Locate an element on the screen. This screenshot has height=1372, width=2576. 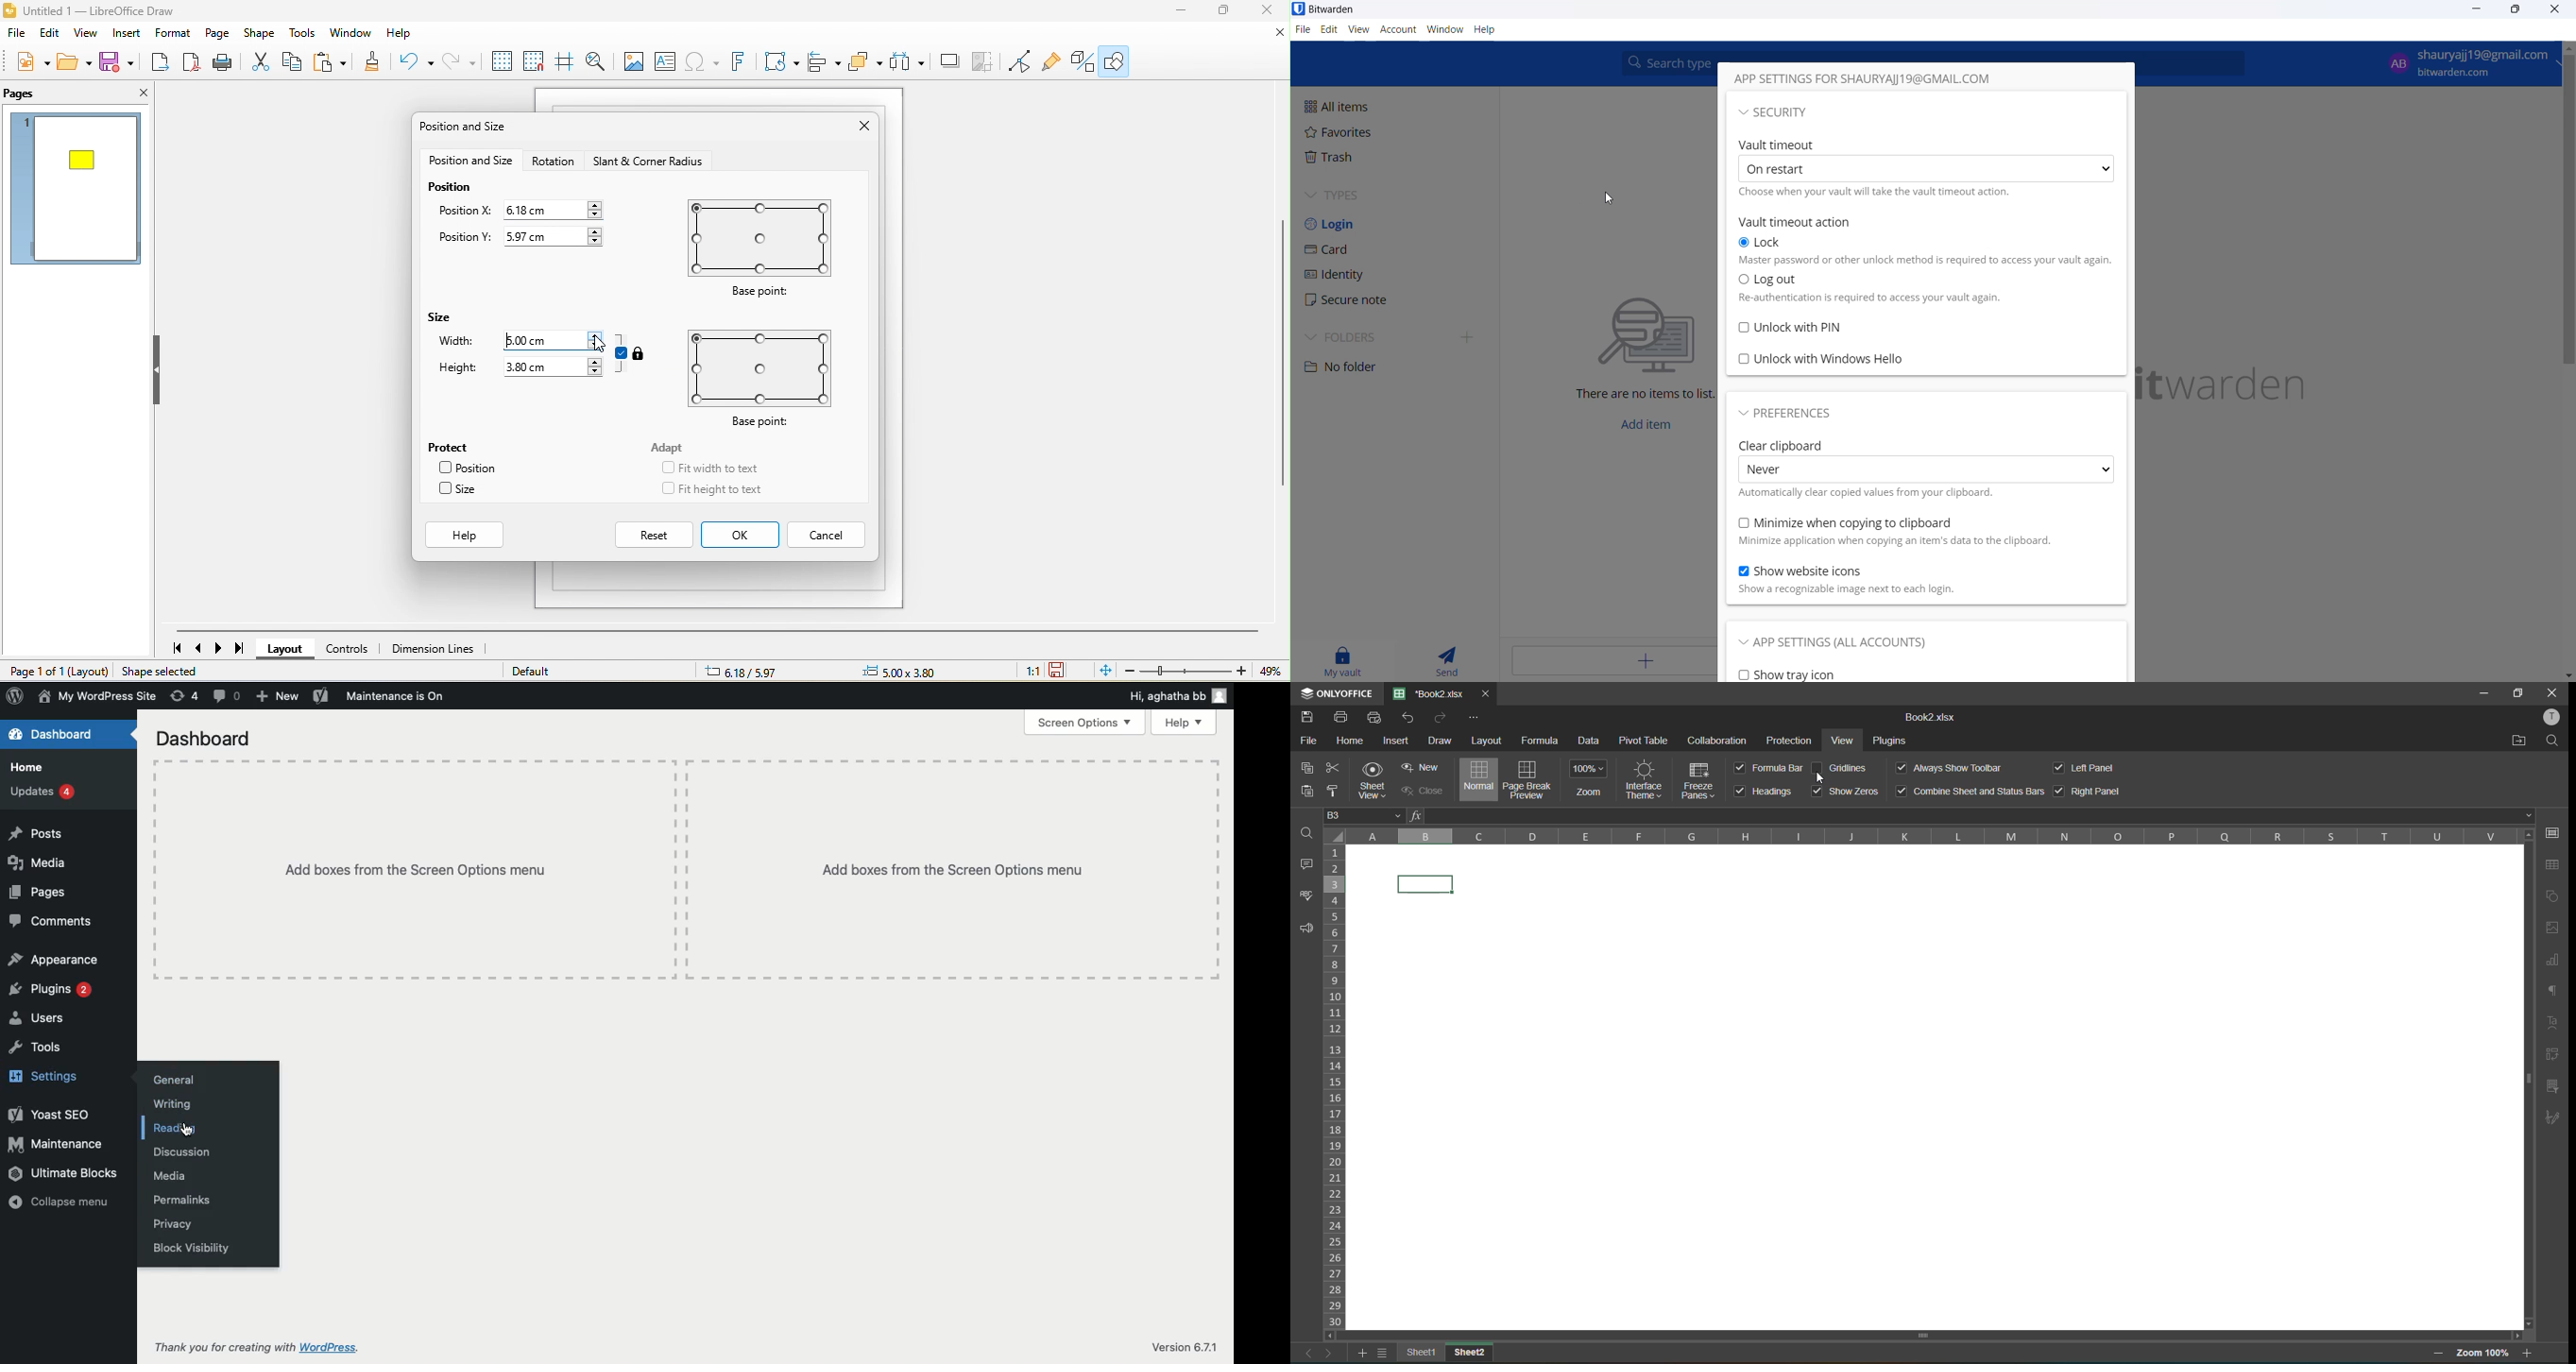
comments is located at coordinates (53, 921).